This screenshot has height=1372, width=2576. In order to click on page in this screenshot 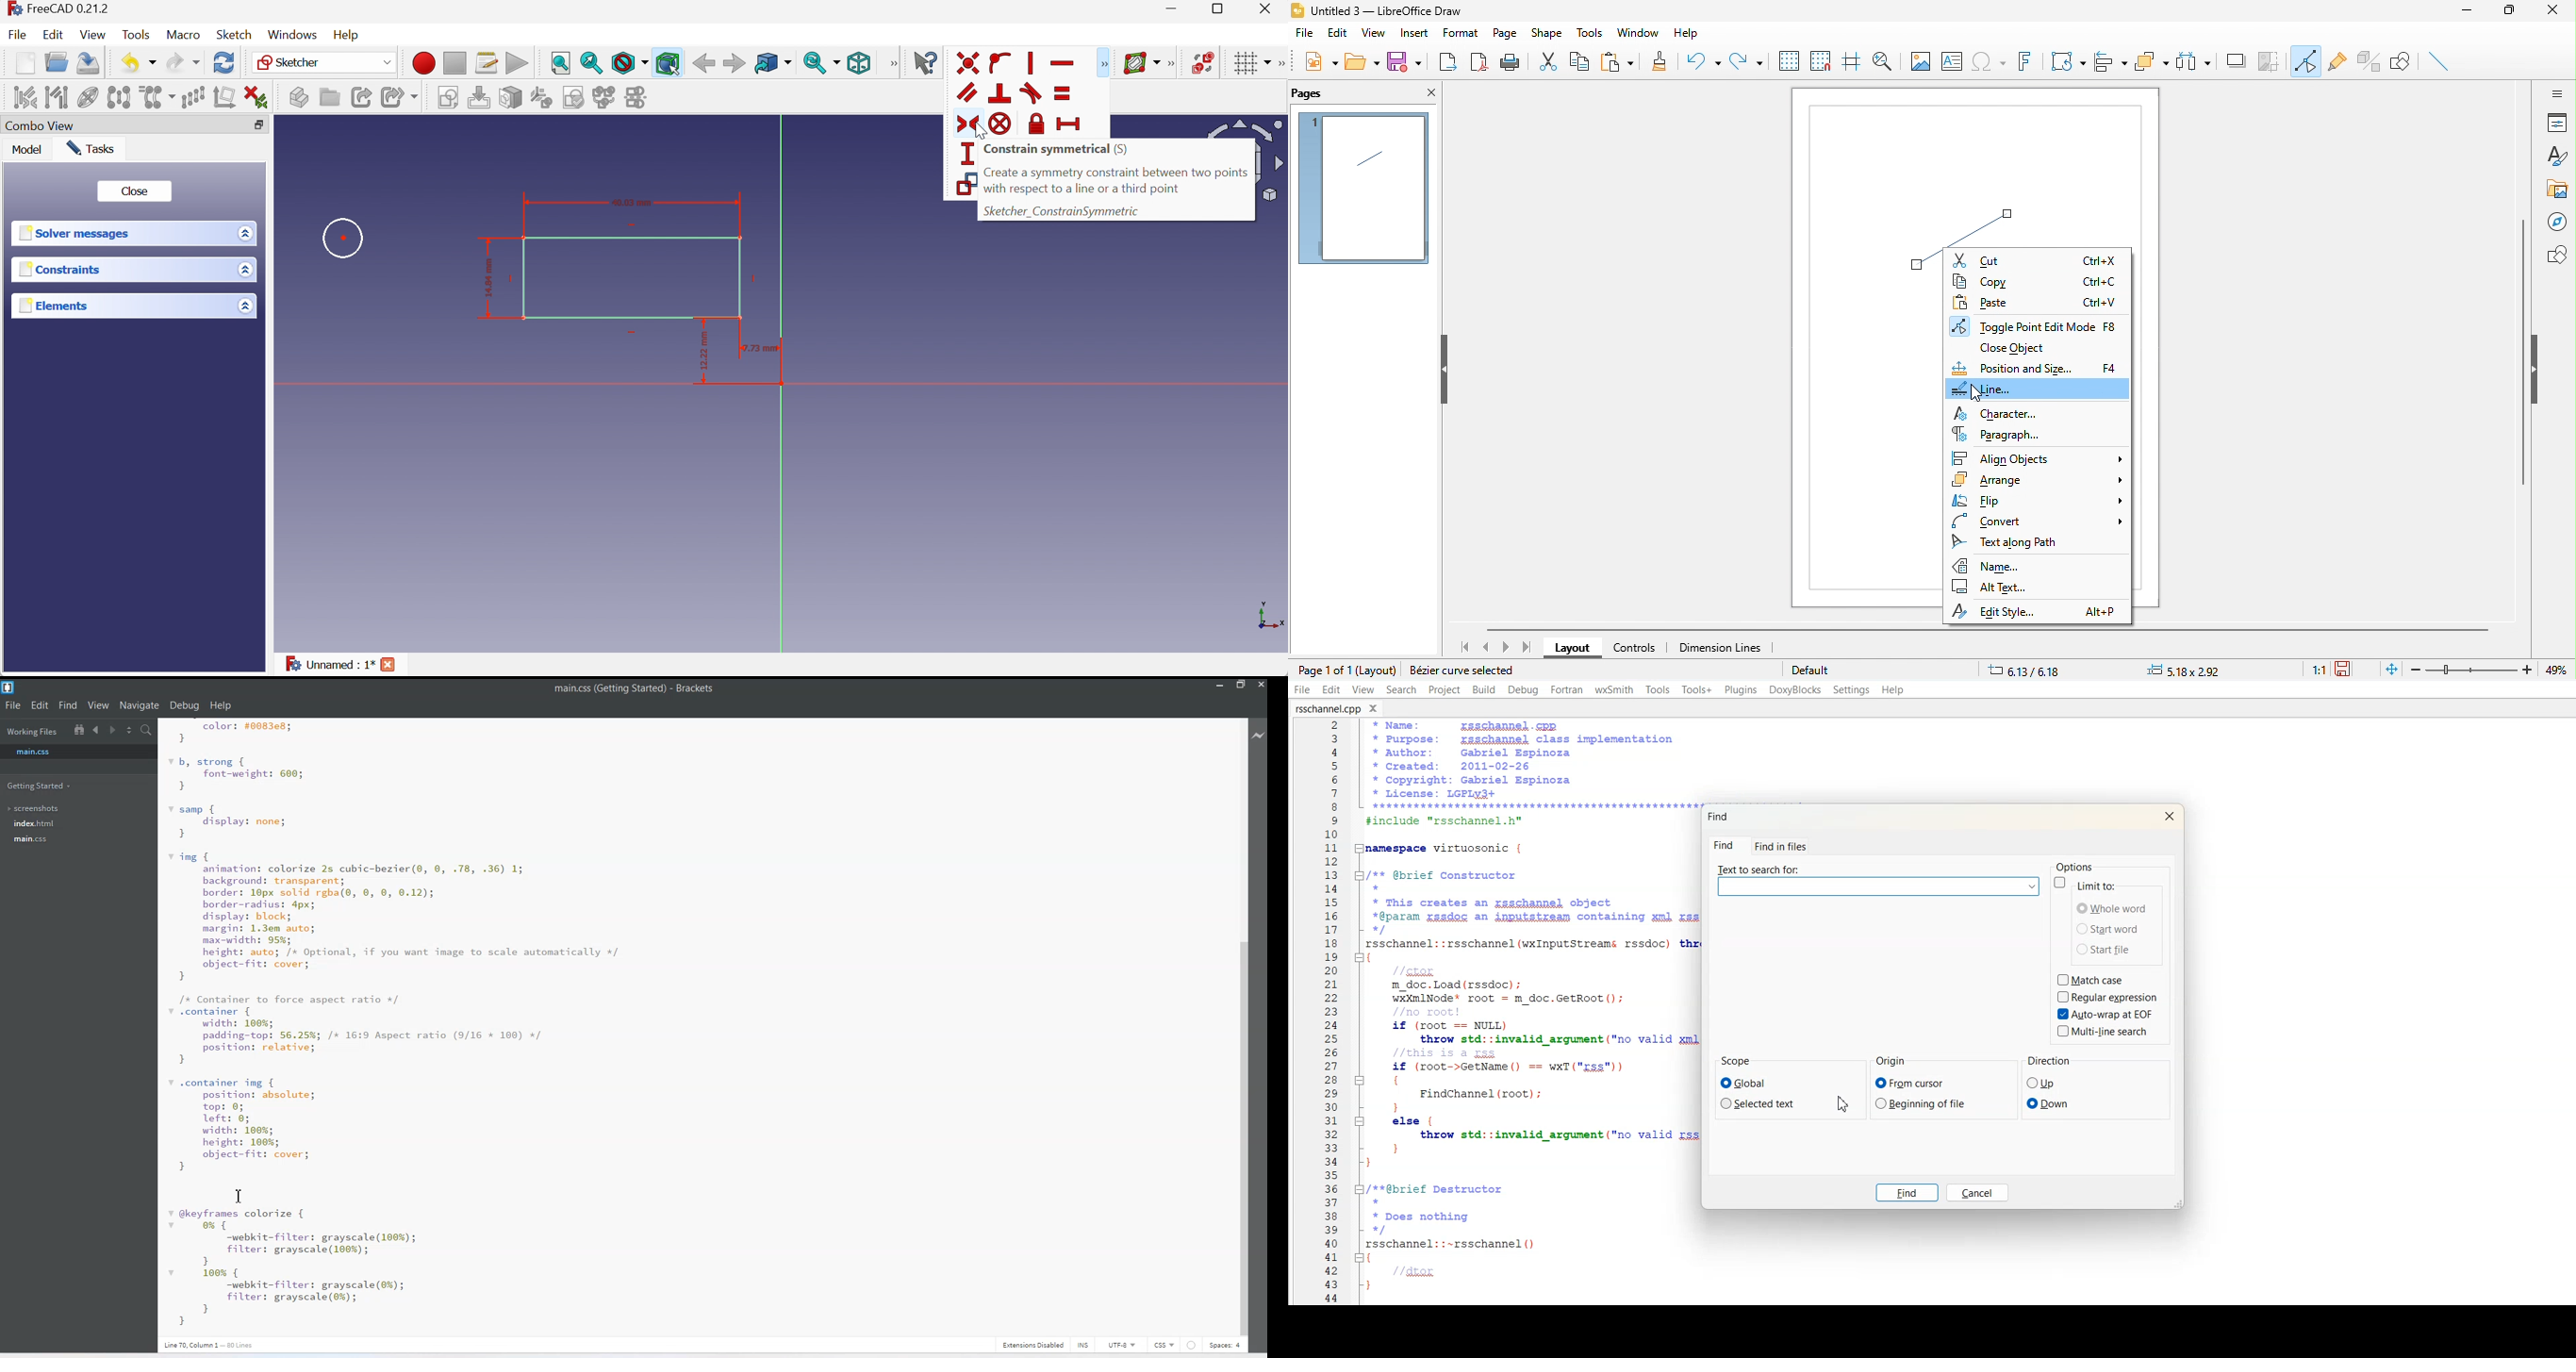, I will do `click(1505, 34)`.